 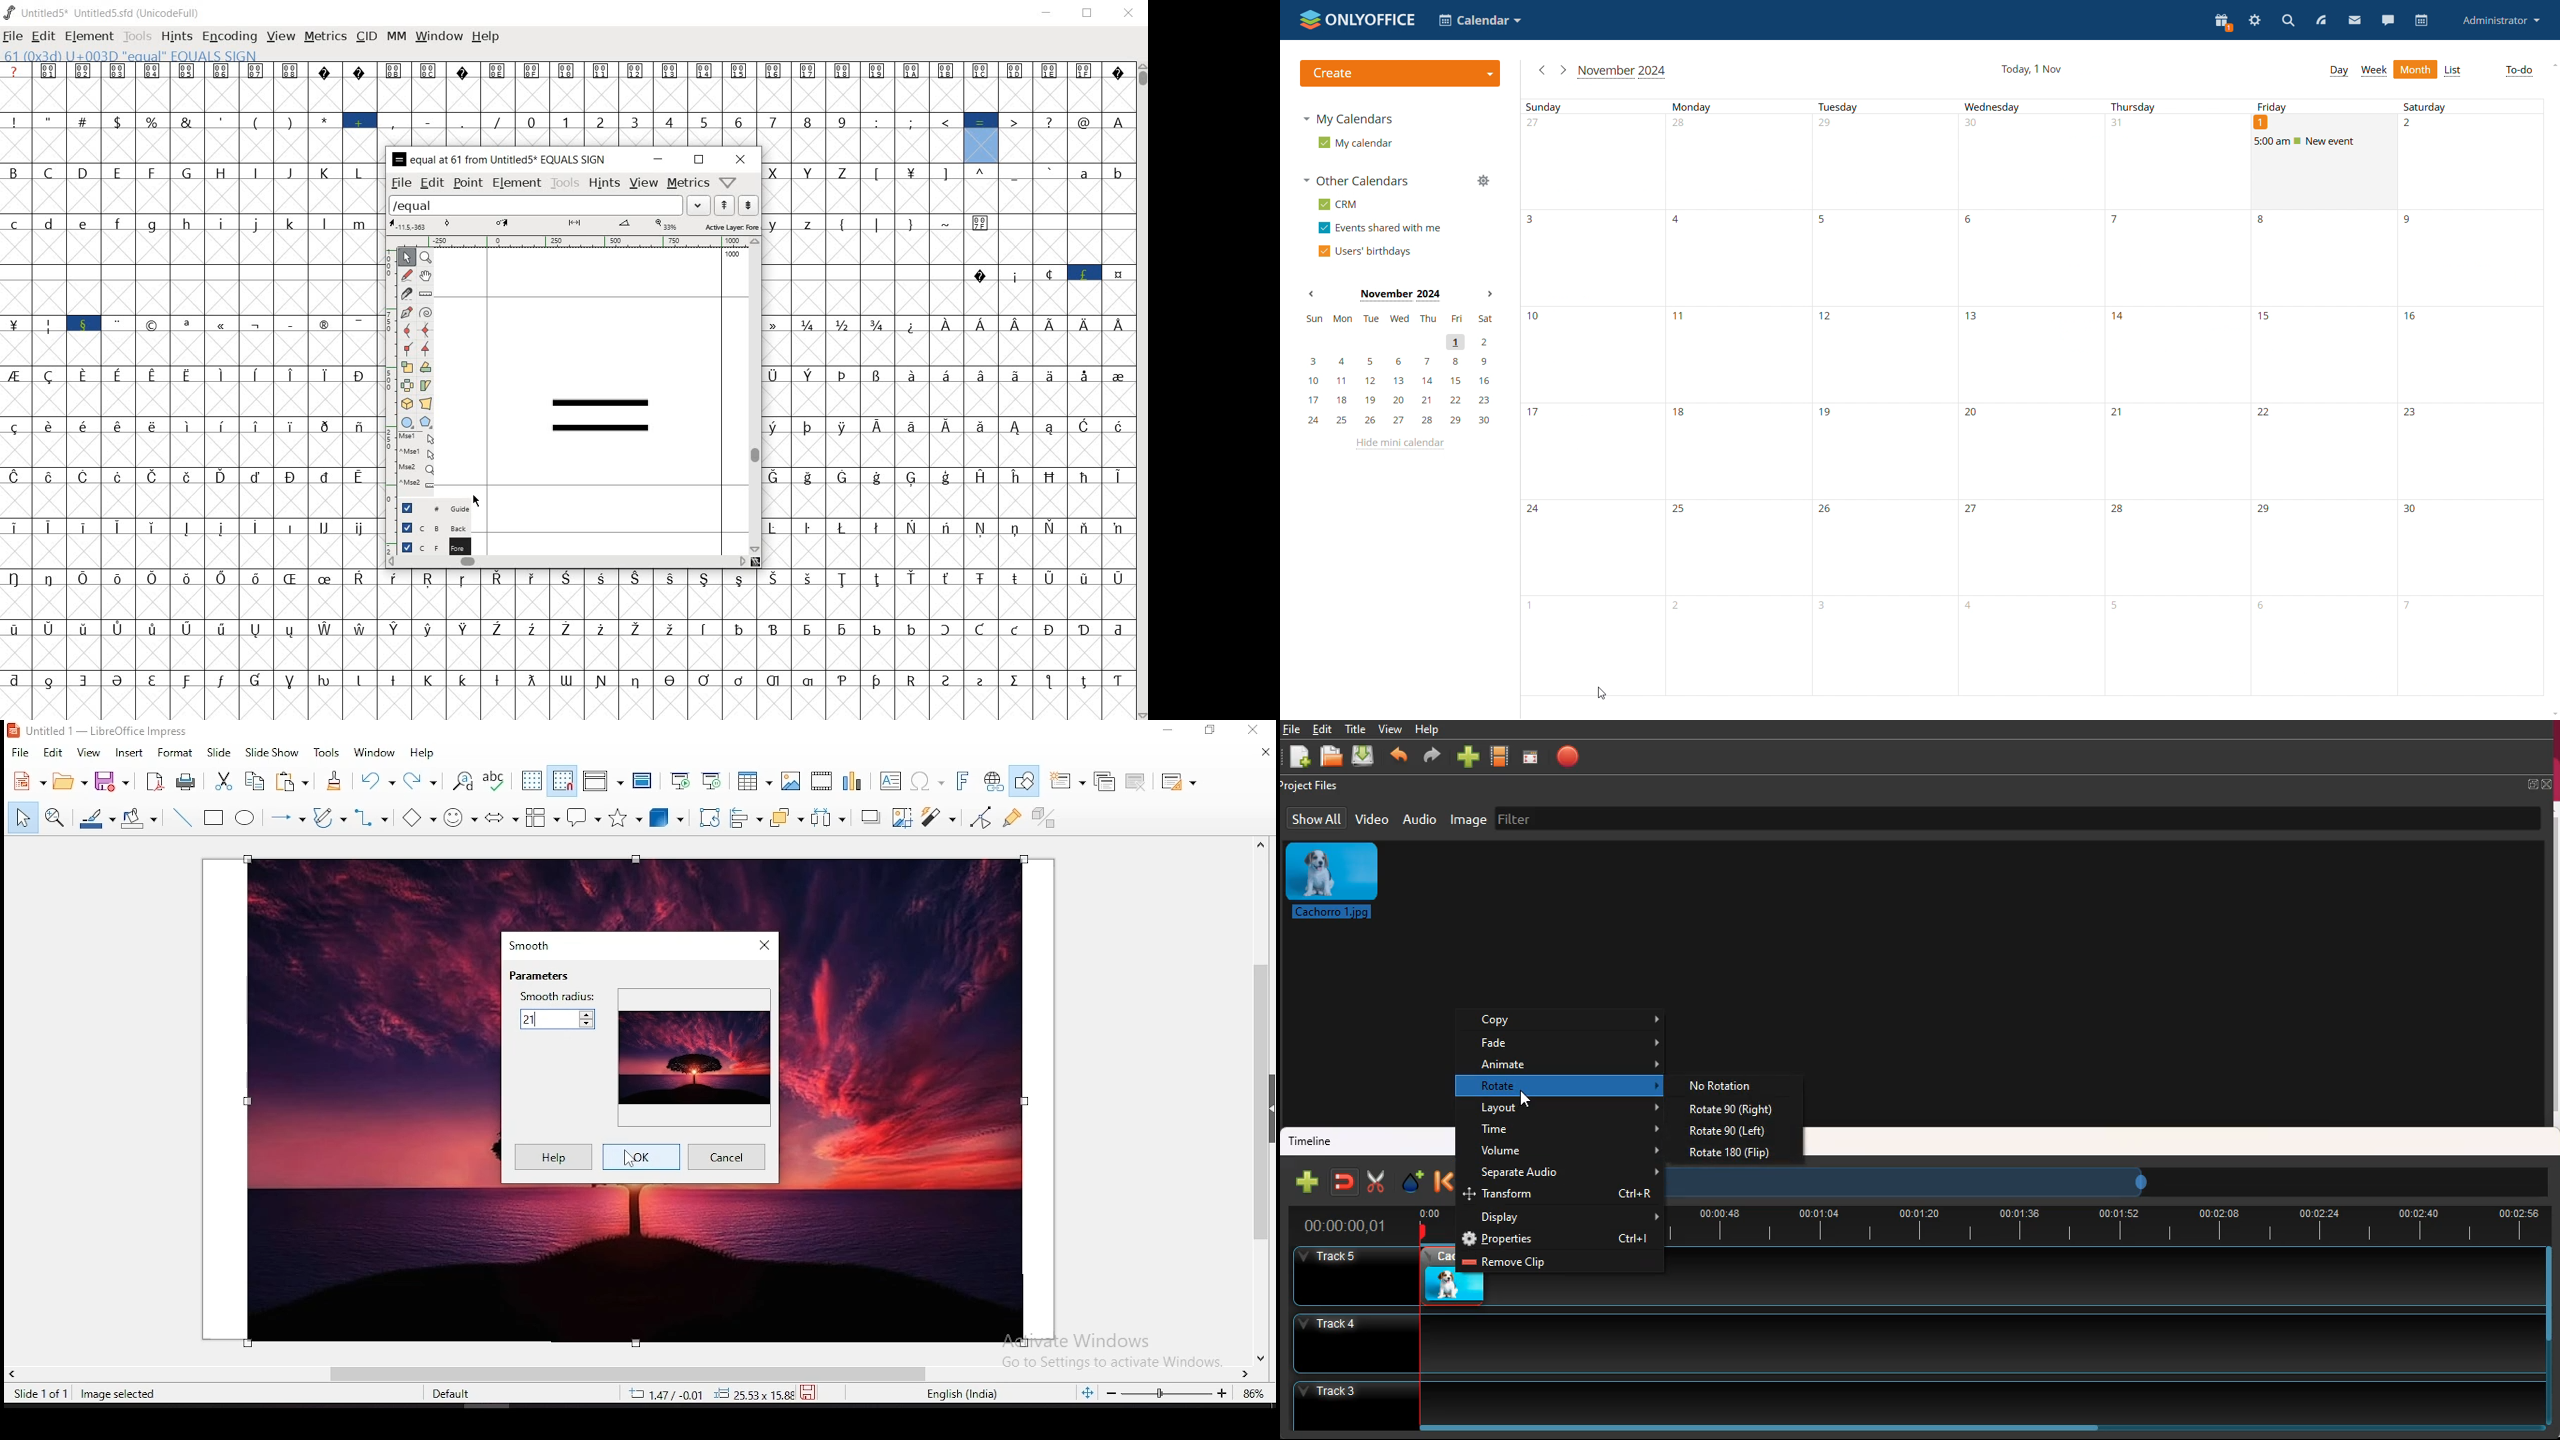 What do you see at coordinates (541, 817) in the screenshot?
I see `flowchart` at bounding box center [541, 817].